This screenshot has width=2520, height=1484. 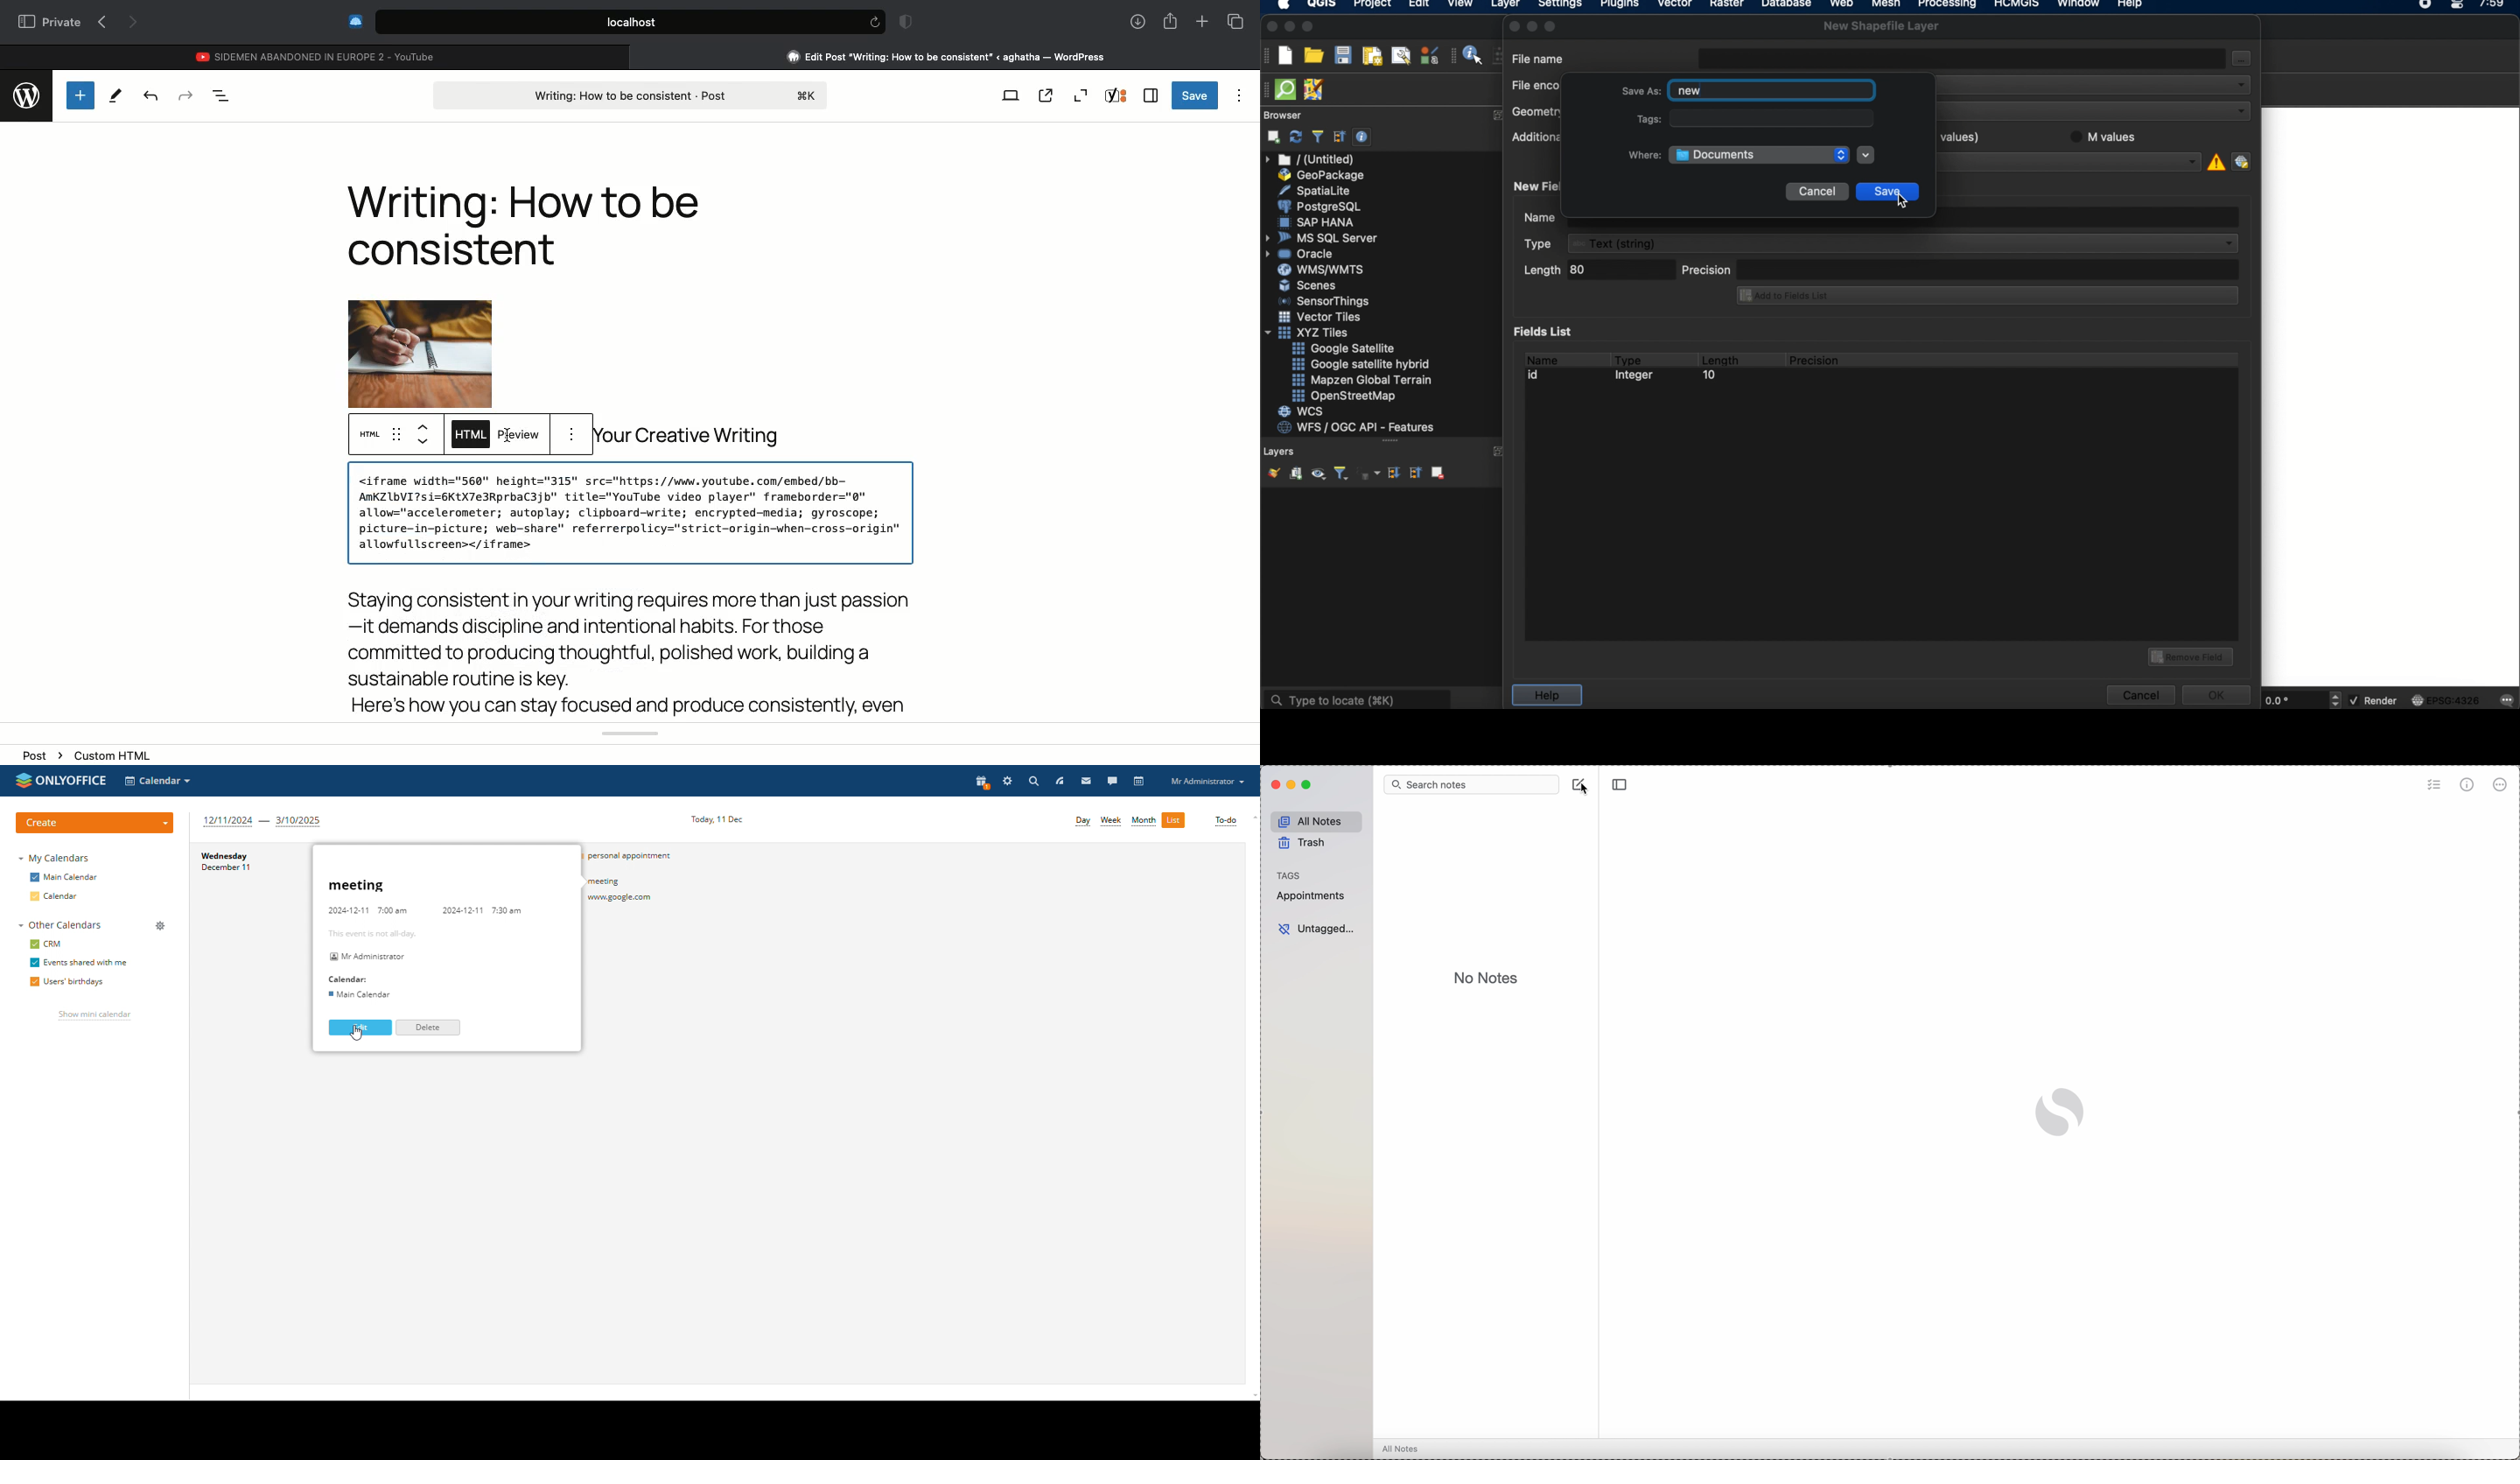 I want to click on Youtube, so click(x=318, y=54).